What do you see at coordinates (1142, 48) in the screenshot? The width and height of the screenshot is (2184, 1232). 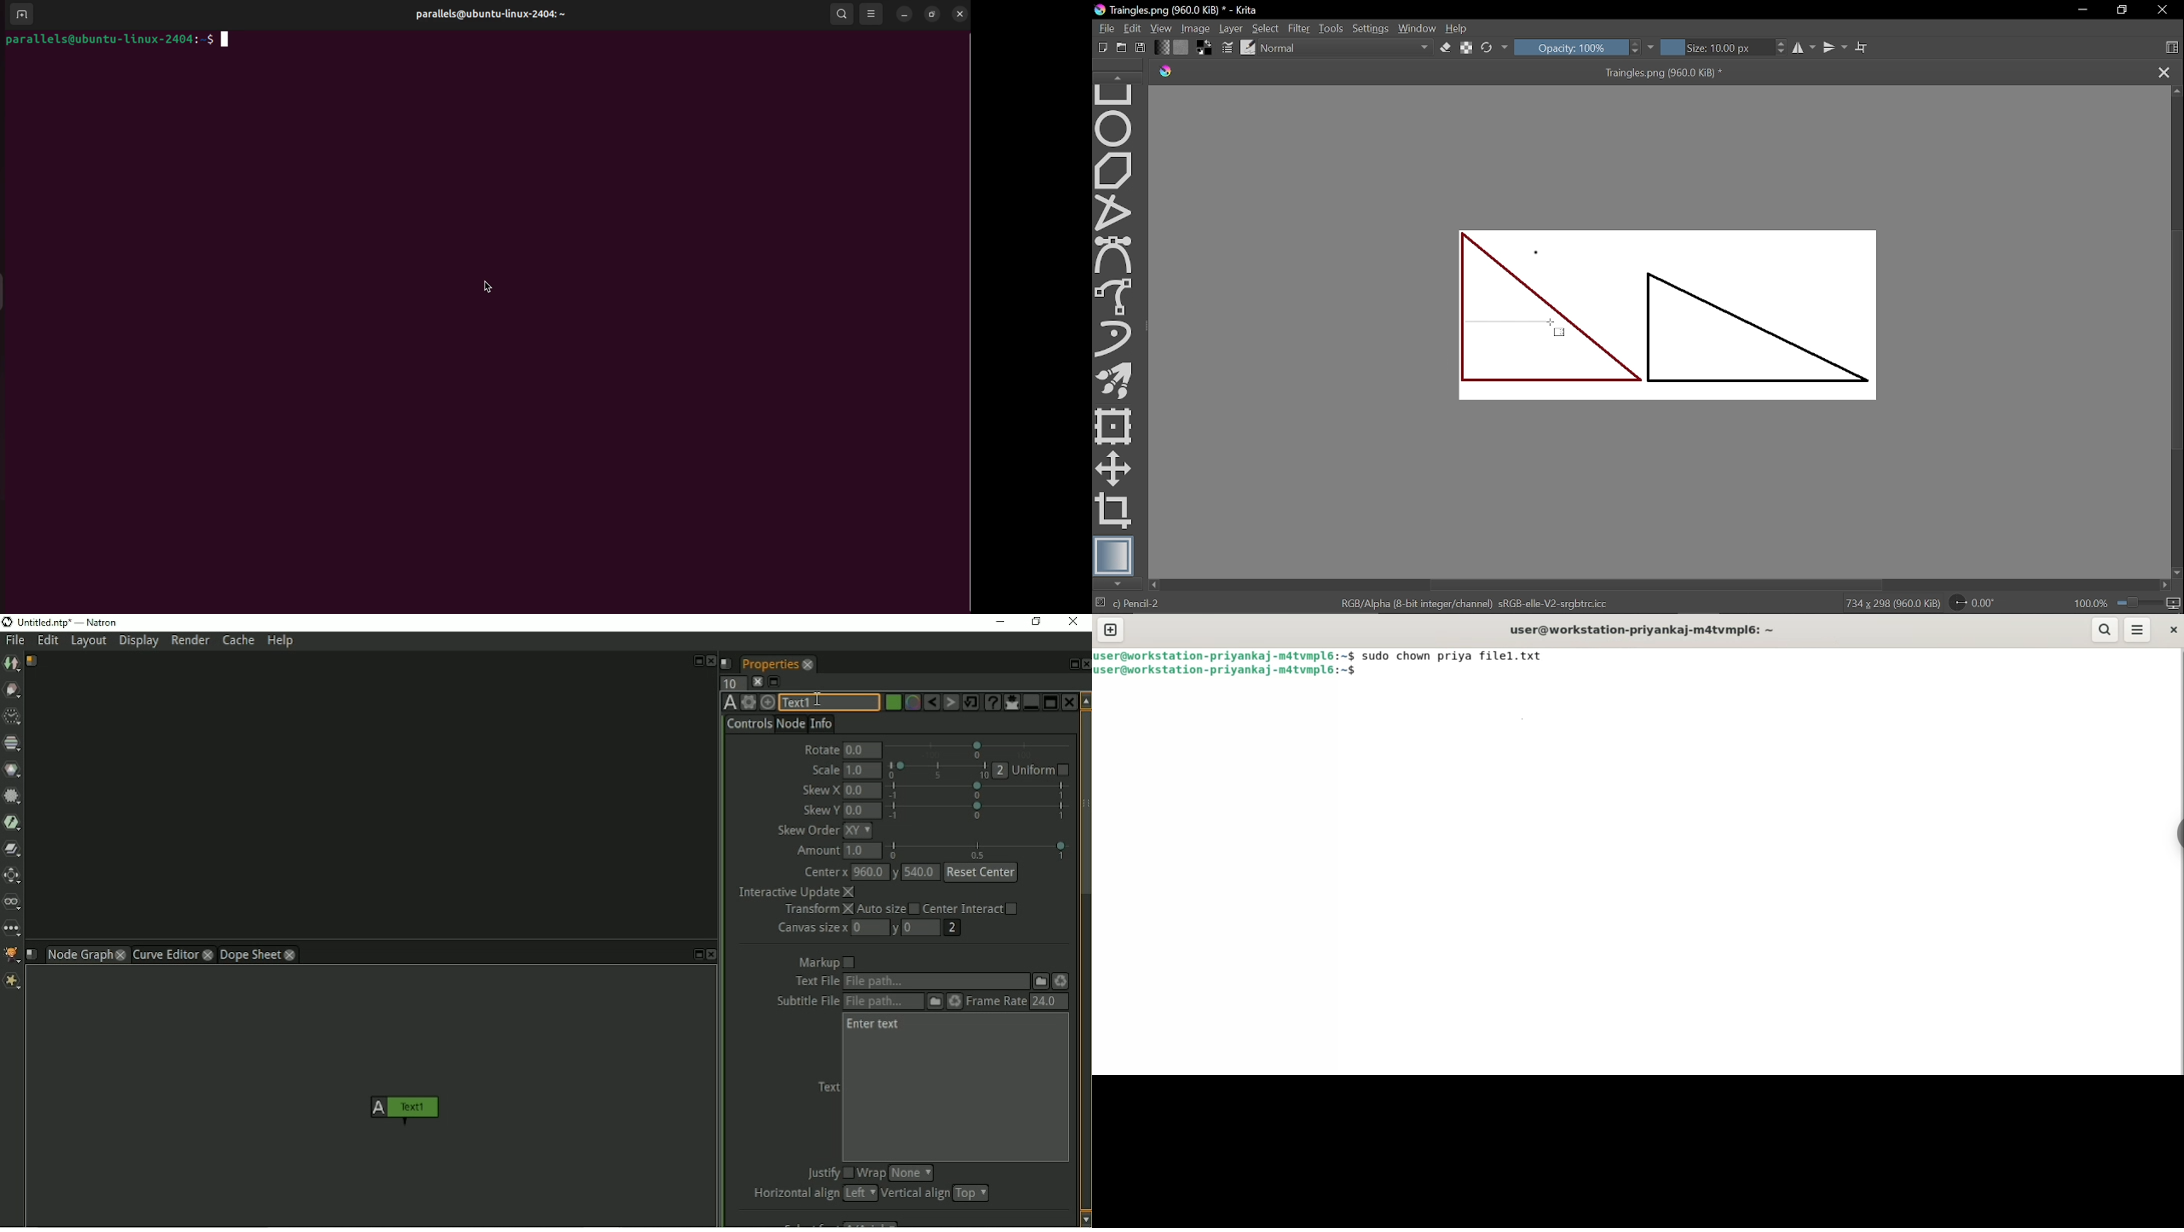 I see `Save` at bounding box center [1142, 48].